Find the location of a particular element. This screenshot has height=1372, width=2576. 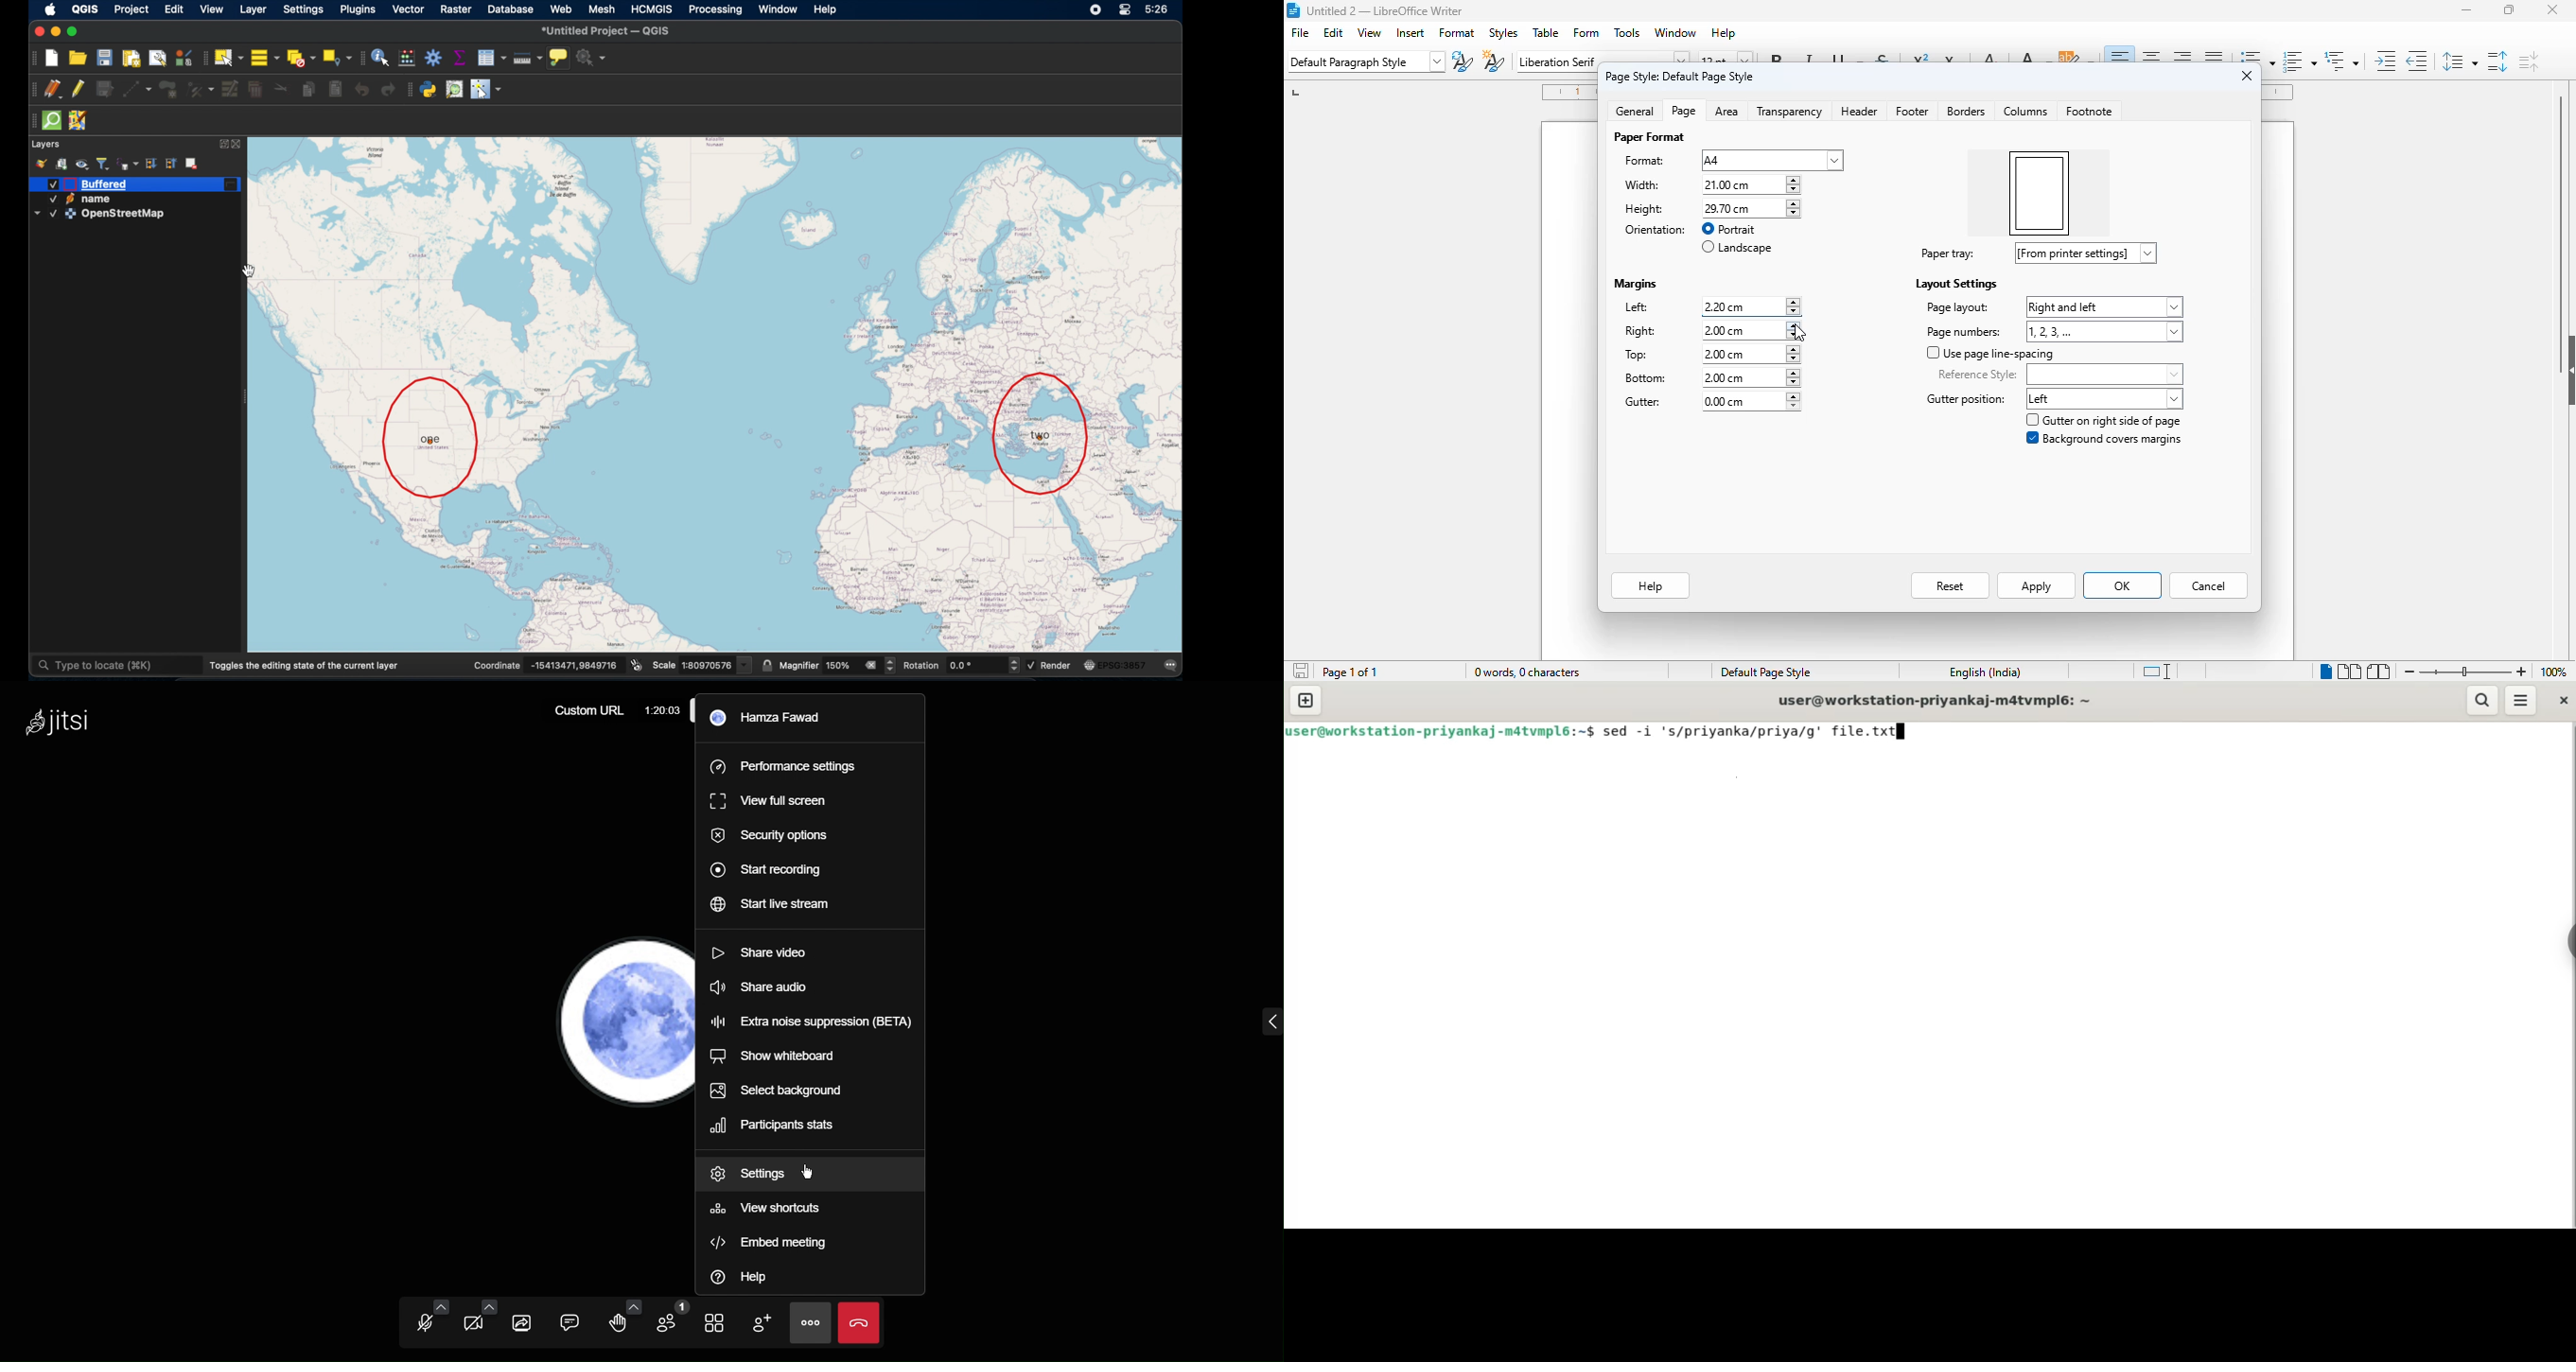

orientation:  is located at coordinates (1656, 229).